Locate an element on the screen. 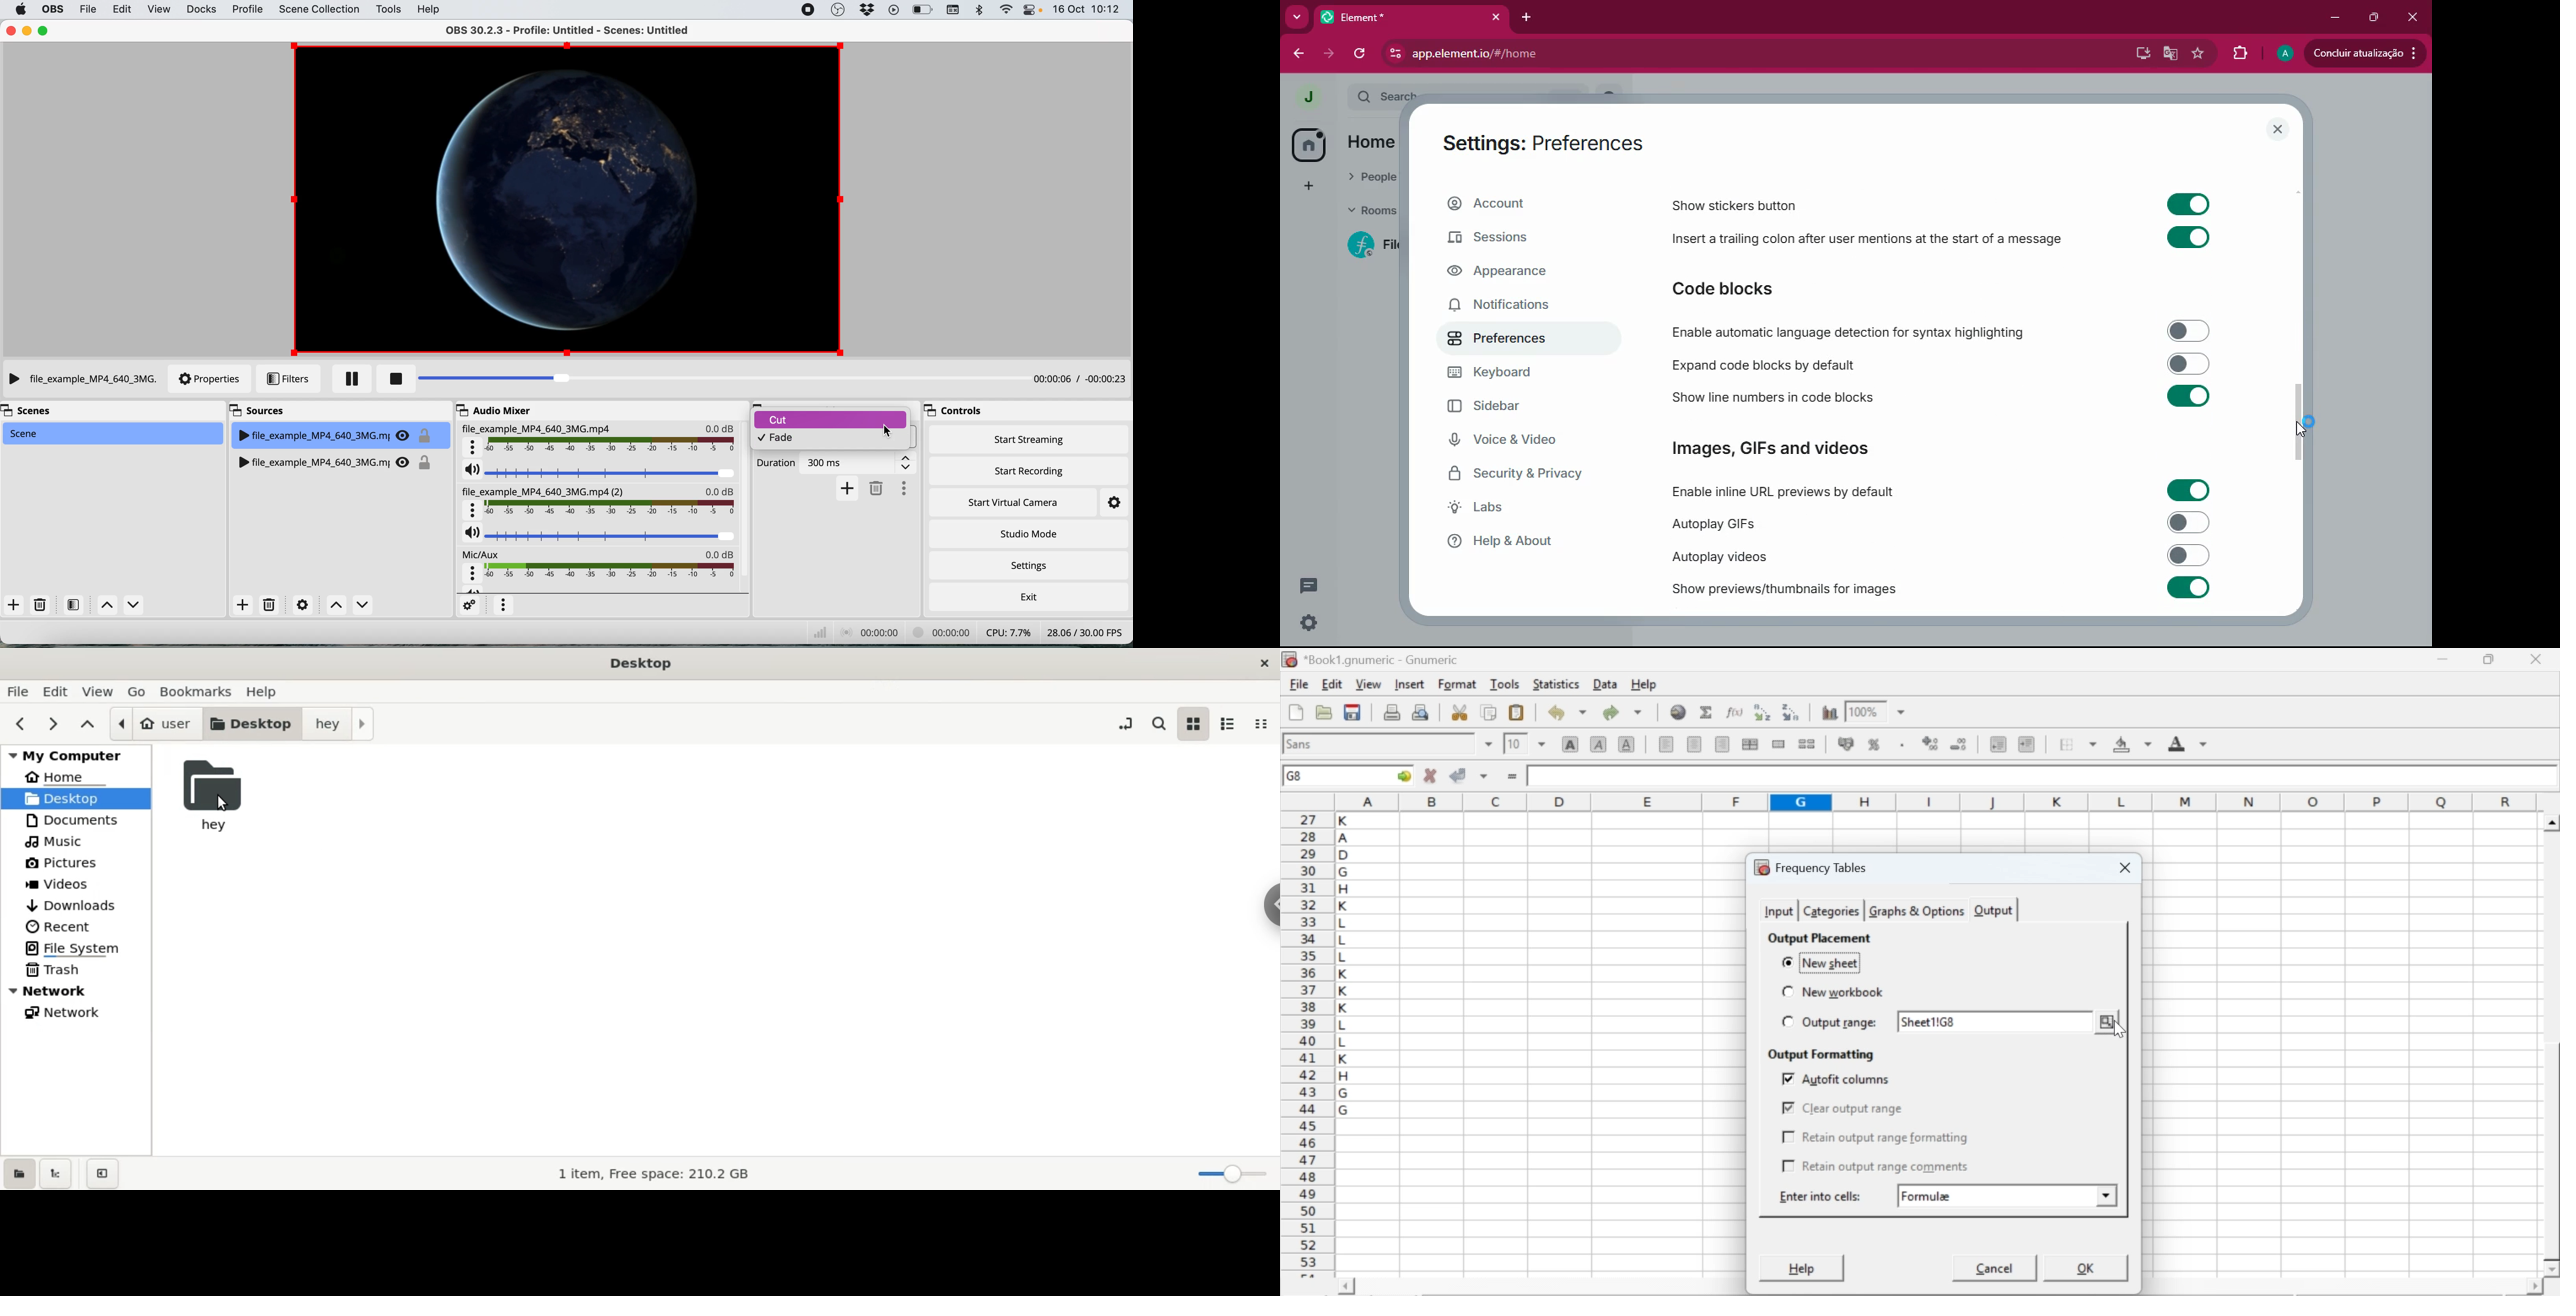 The height and width of the screenshot is (1316, 2576). battery is located at coordinates (924, 10).